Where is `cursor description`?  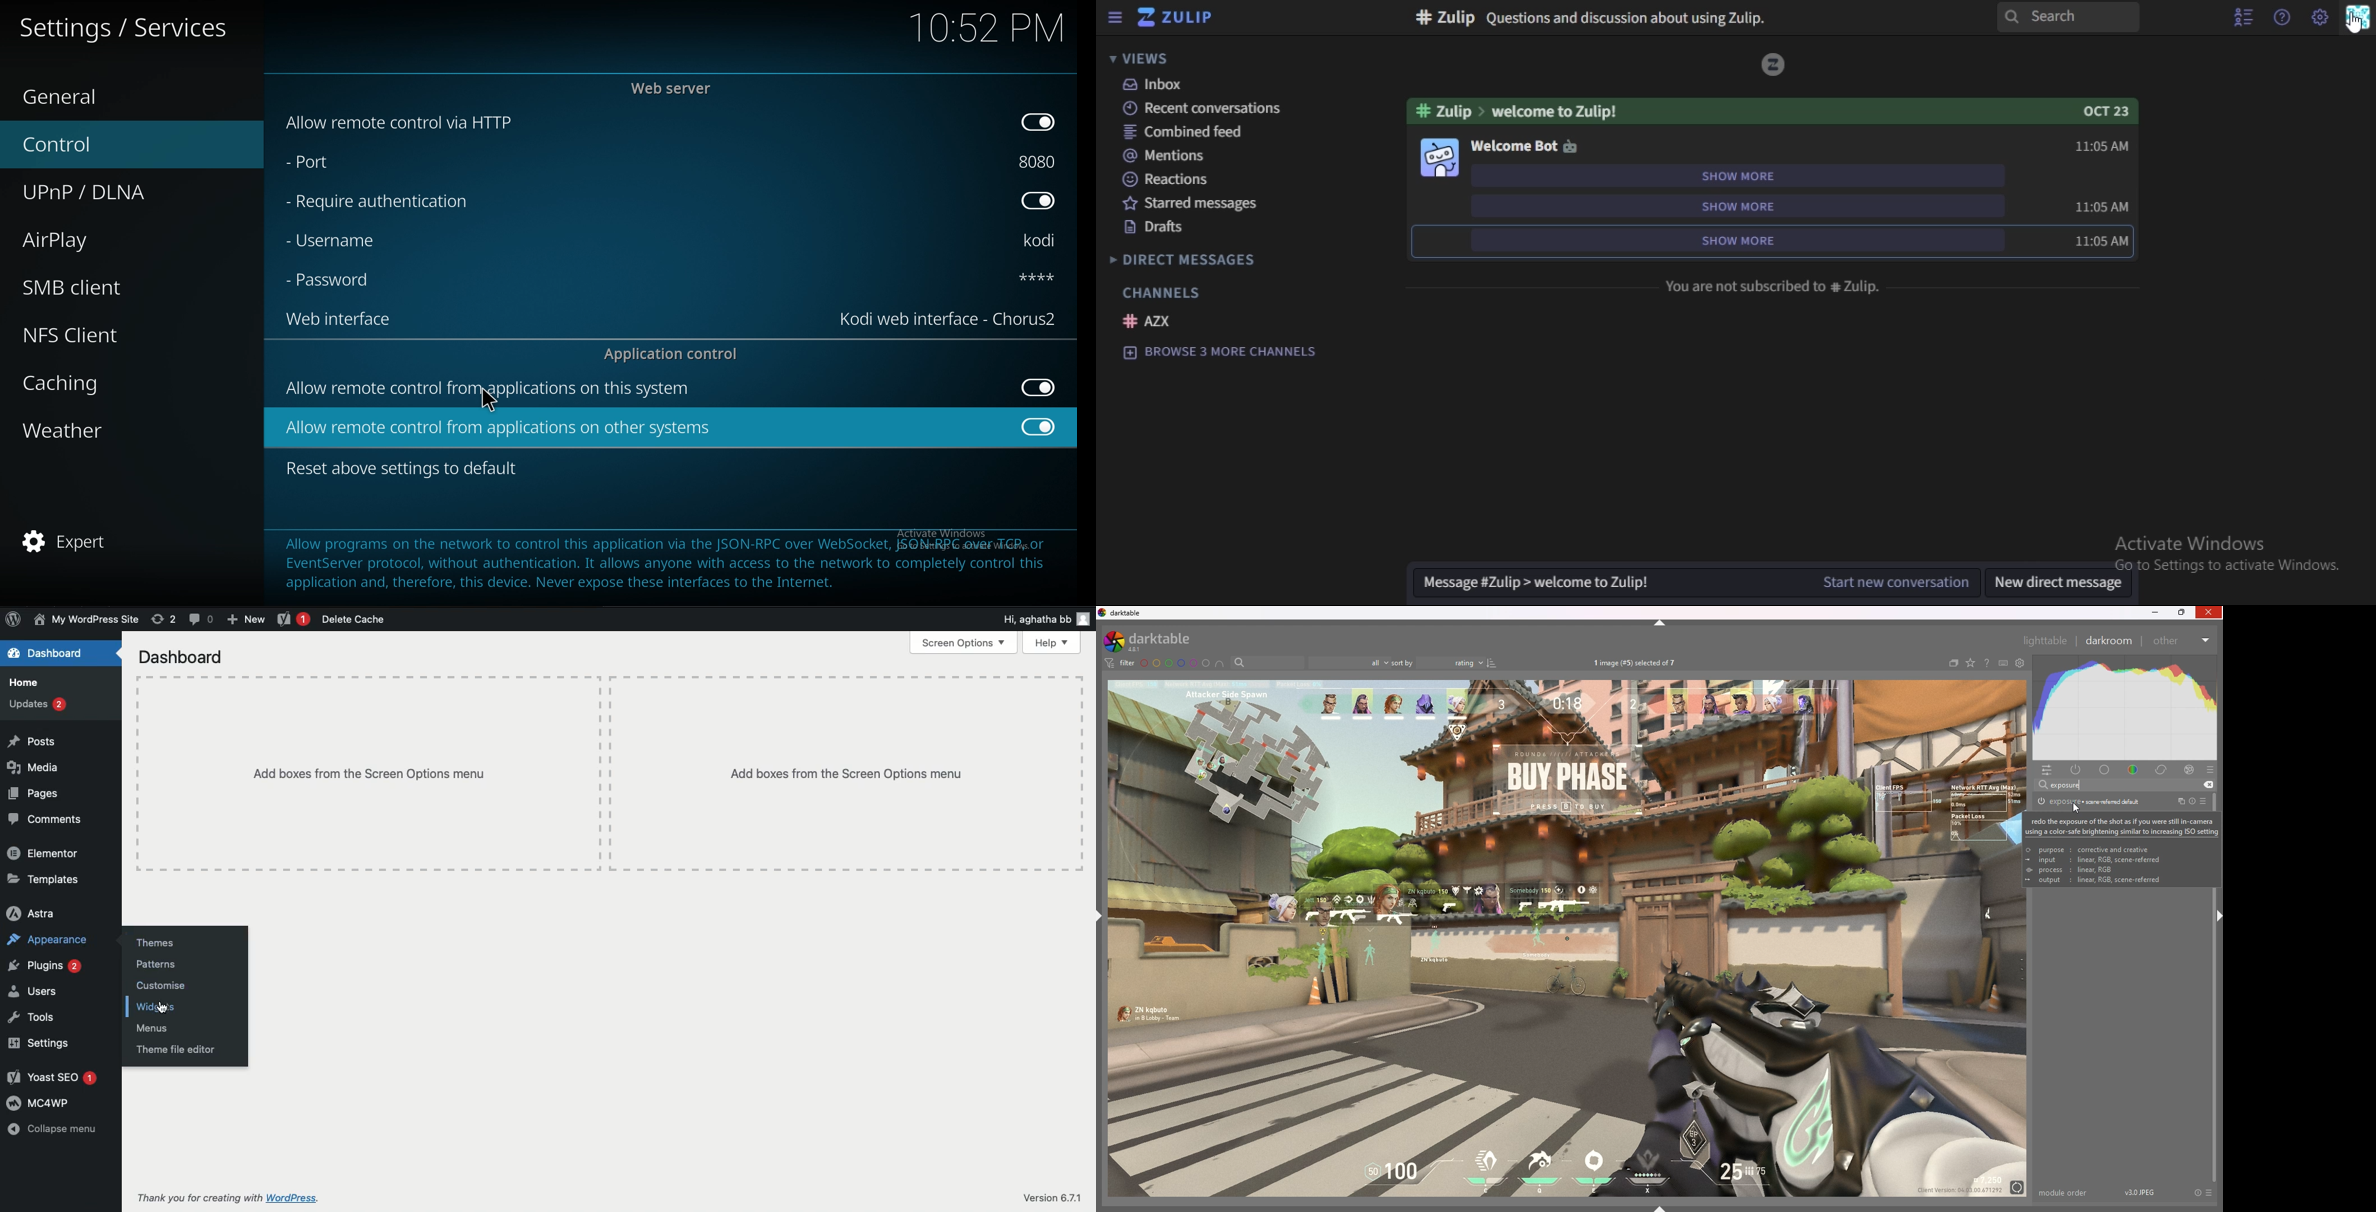 cursor description is located at coordinates (2125, 849).